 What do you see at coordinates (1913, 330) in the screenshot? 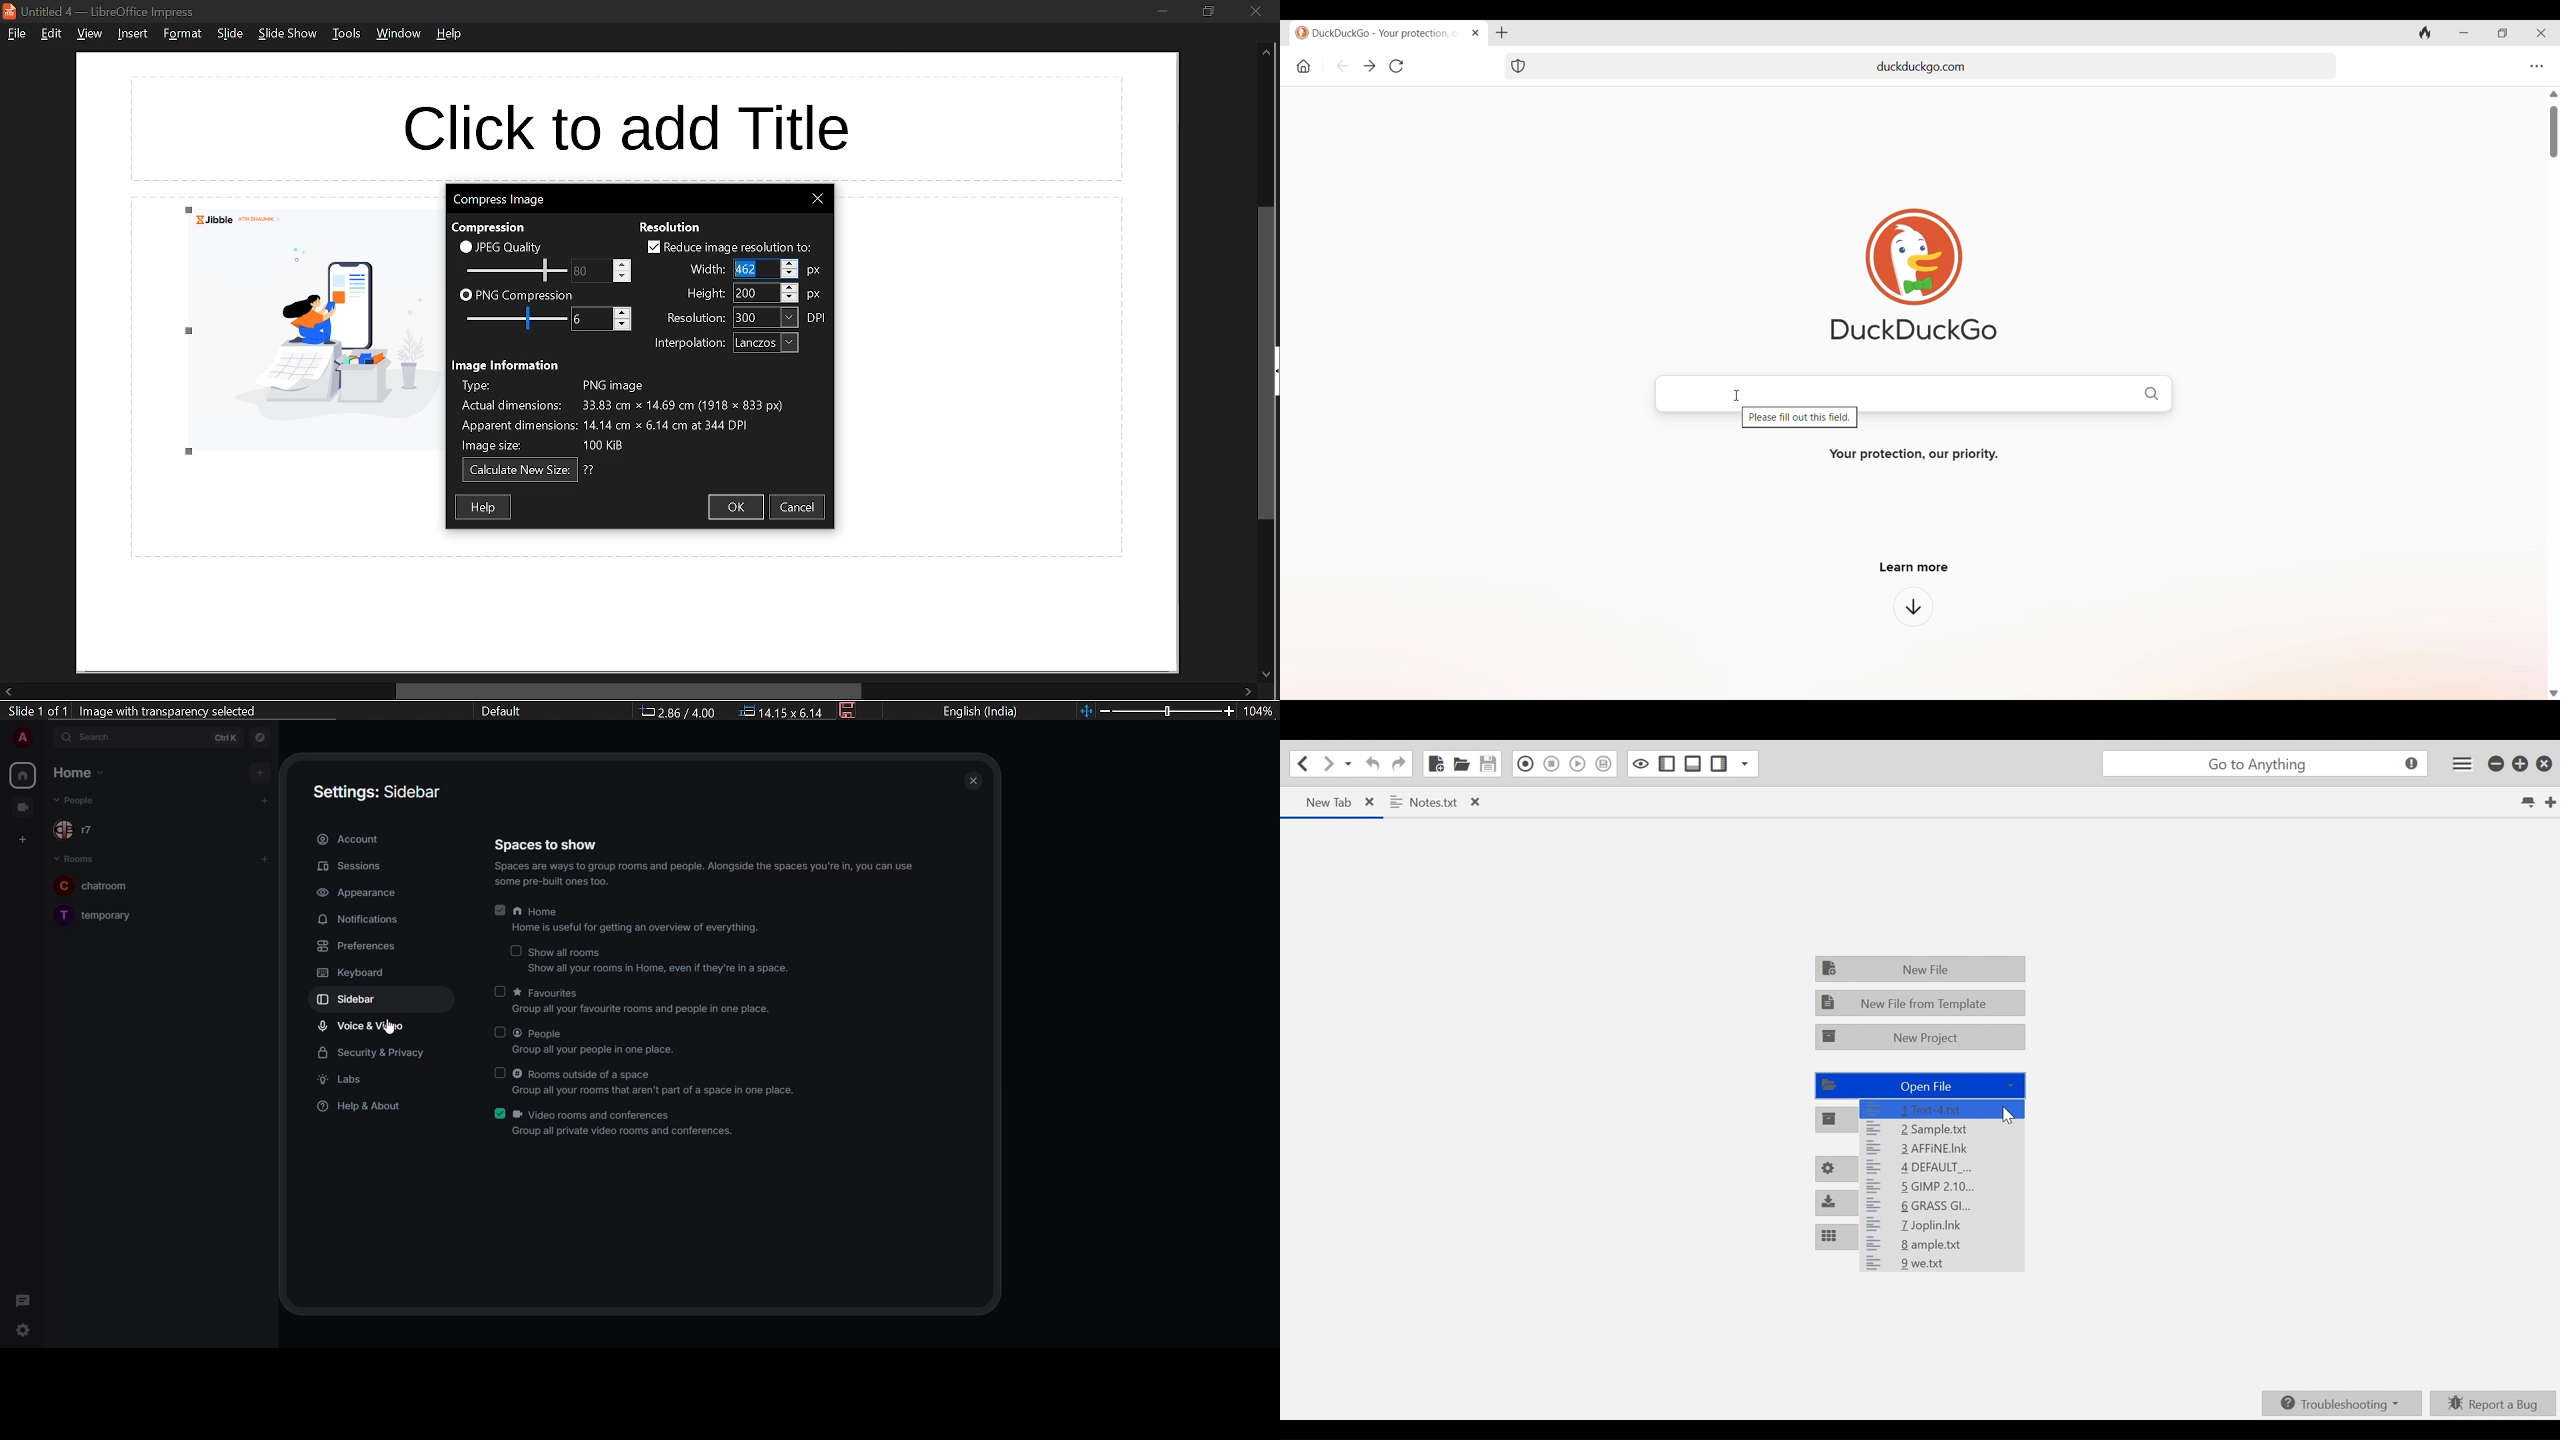
I see `DuckDuckGo` at bounding box center [1913, 330].